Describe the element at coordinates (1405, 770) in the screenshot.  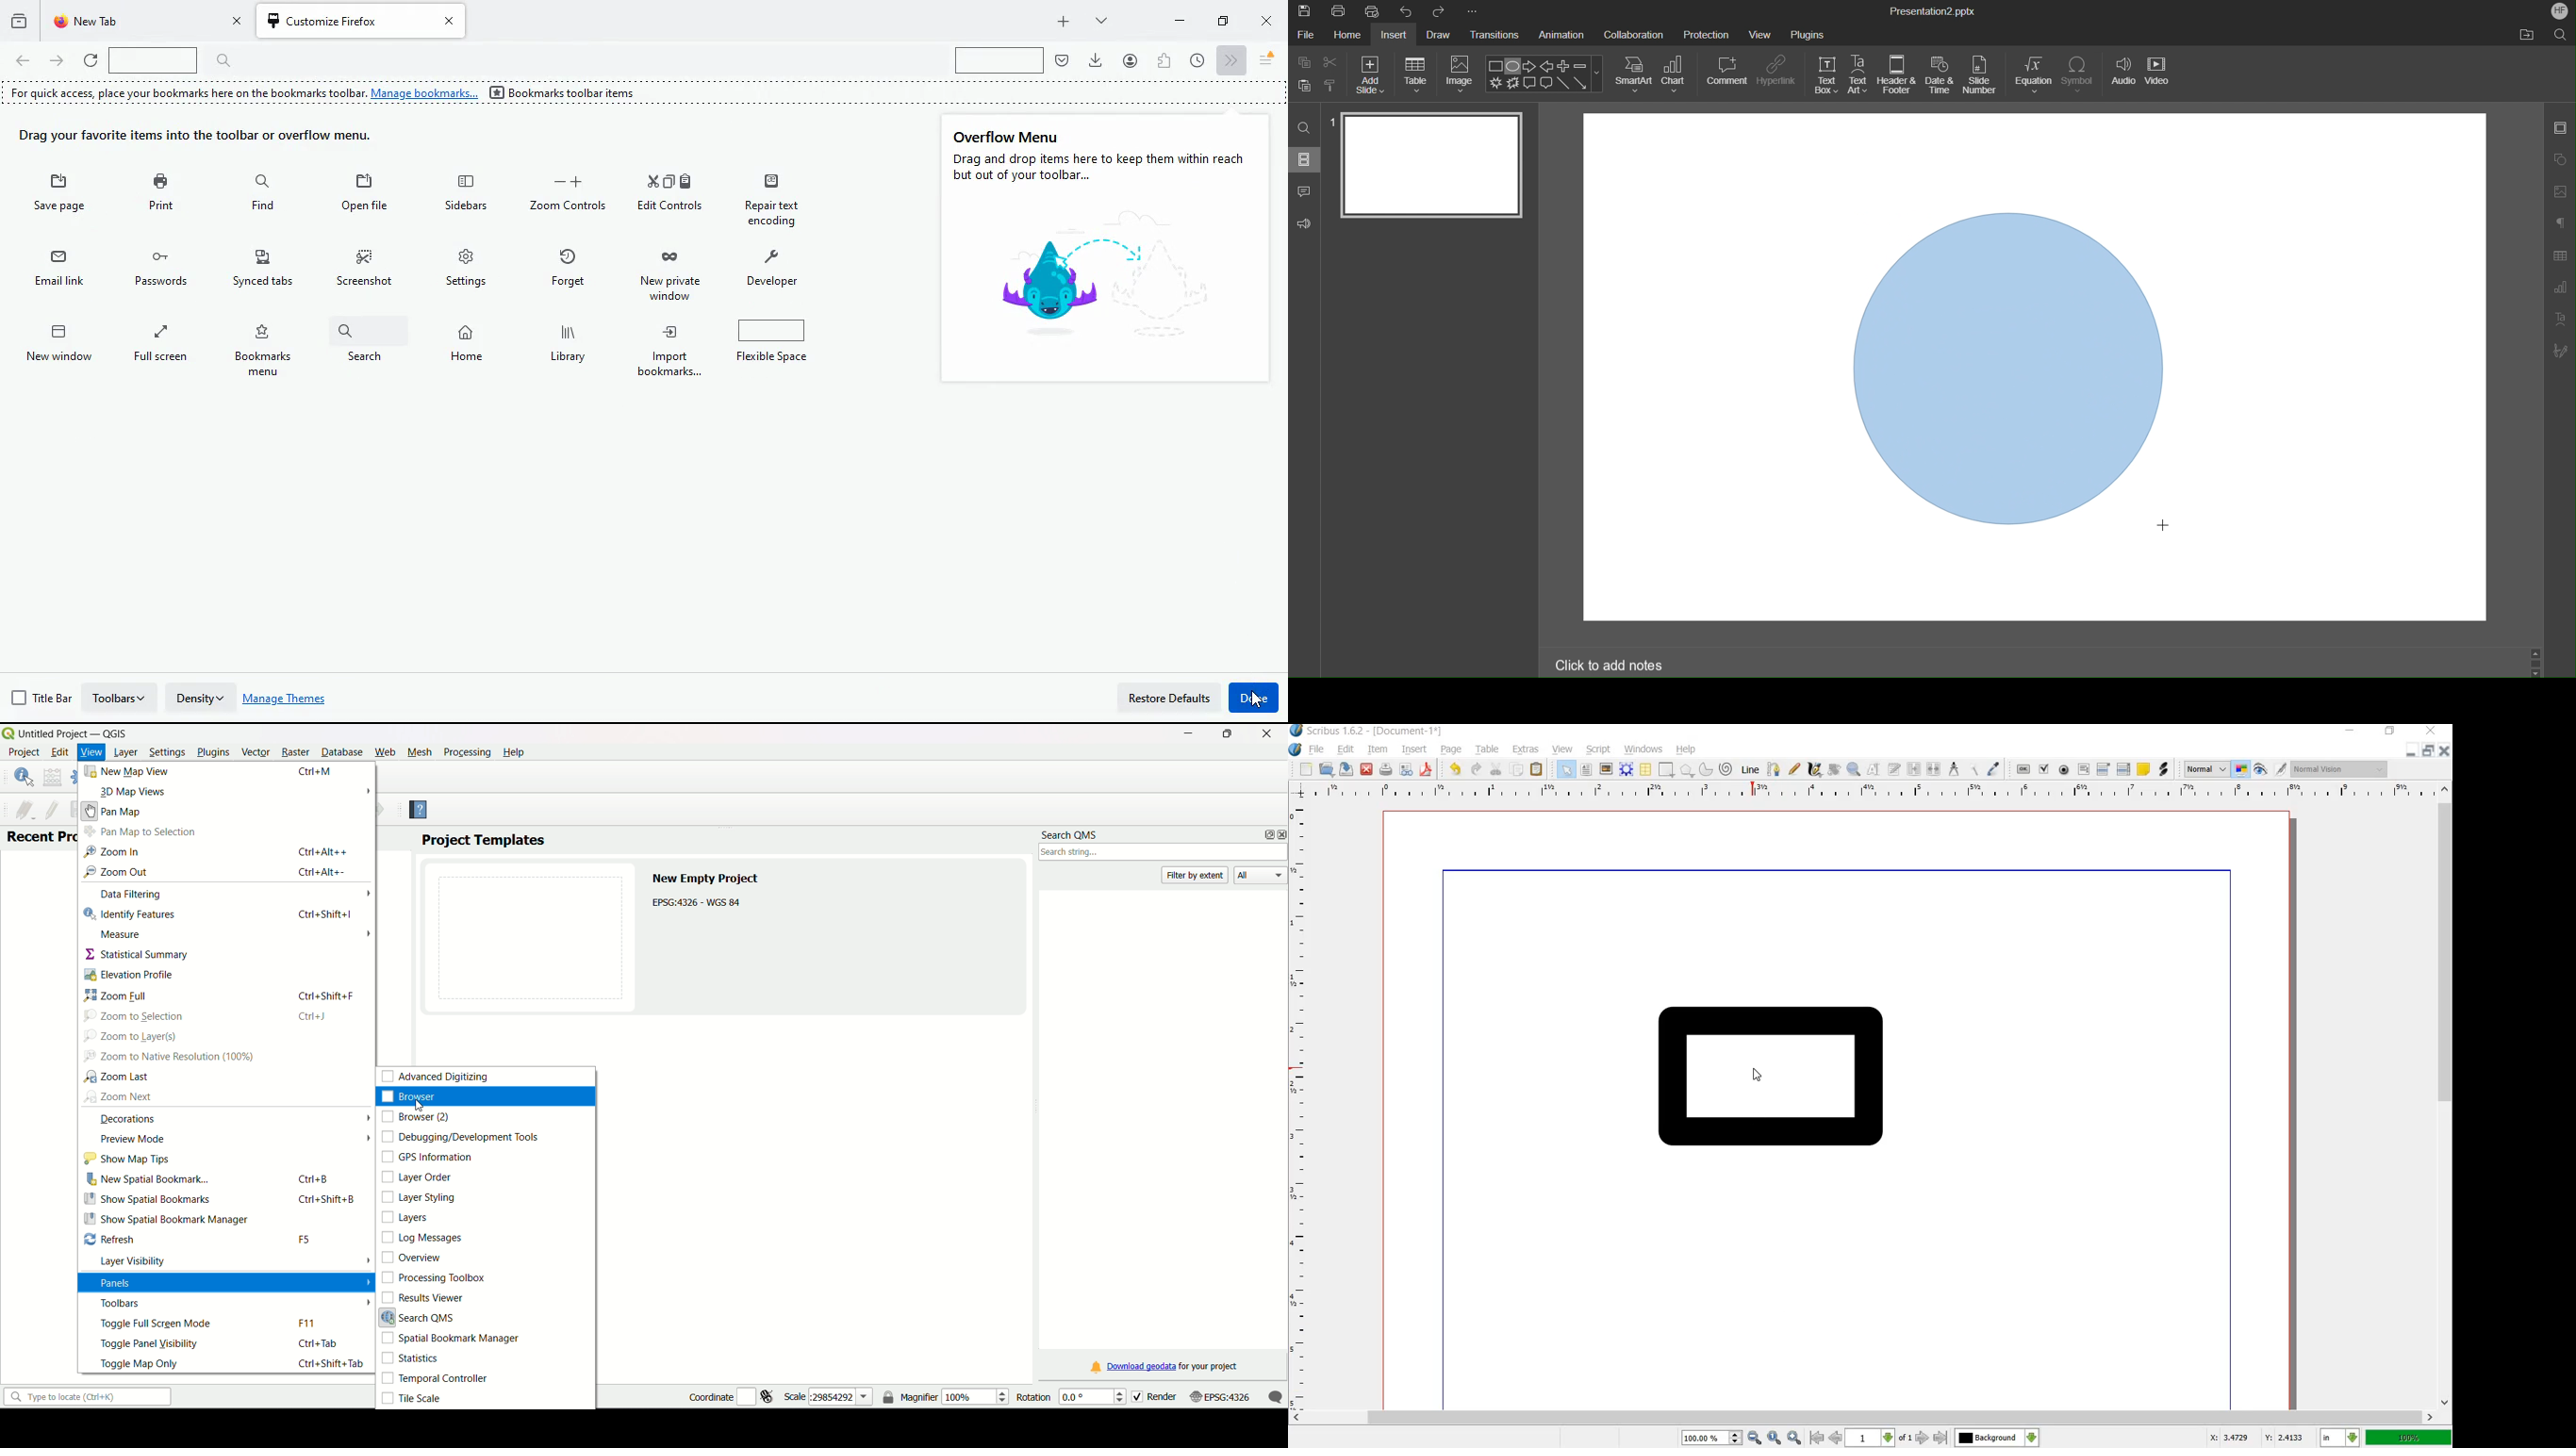
I see `preflight verifier` at that location.